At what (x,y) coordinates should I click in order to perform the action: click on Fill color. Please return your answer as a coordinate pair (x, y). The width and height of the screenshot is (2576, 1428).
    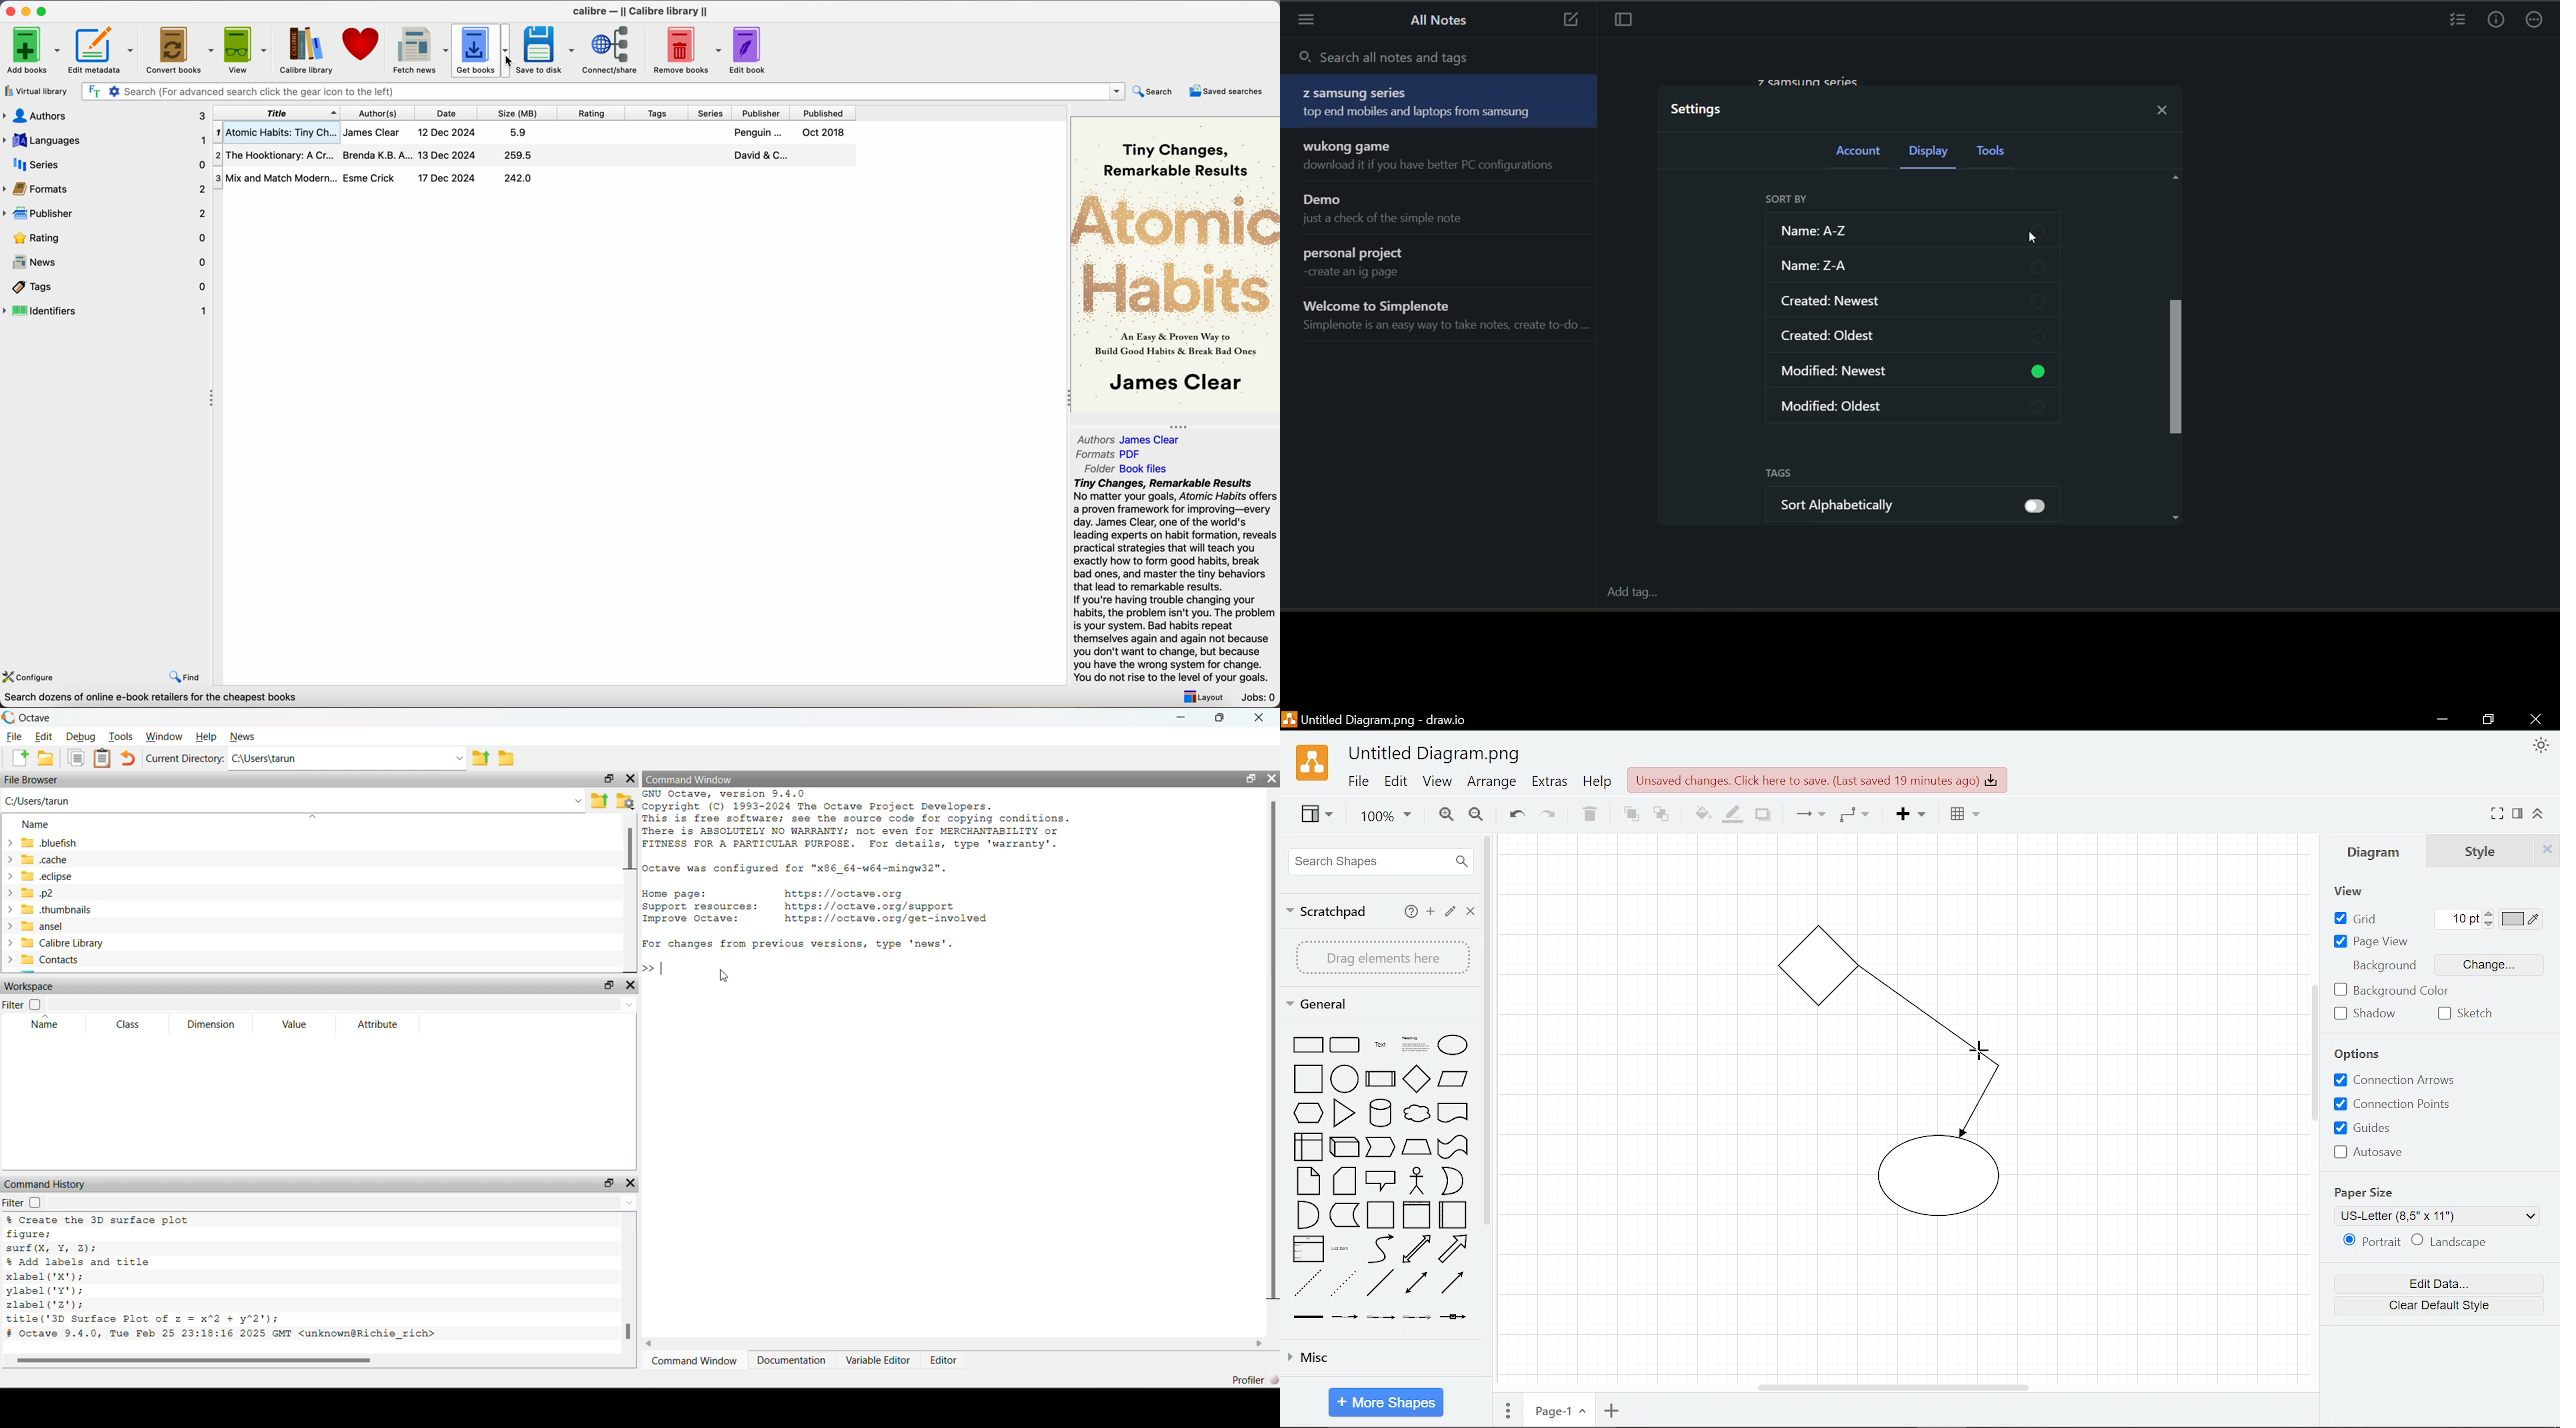
    Looking at the image, I should click on (1733, 813).